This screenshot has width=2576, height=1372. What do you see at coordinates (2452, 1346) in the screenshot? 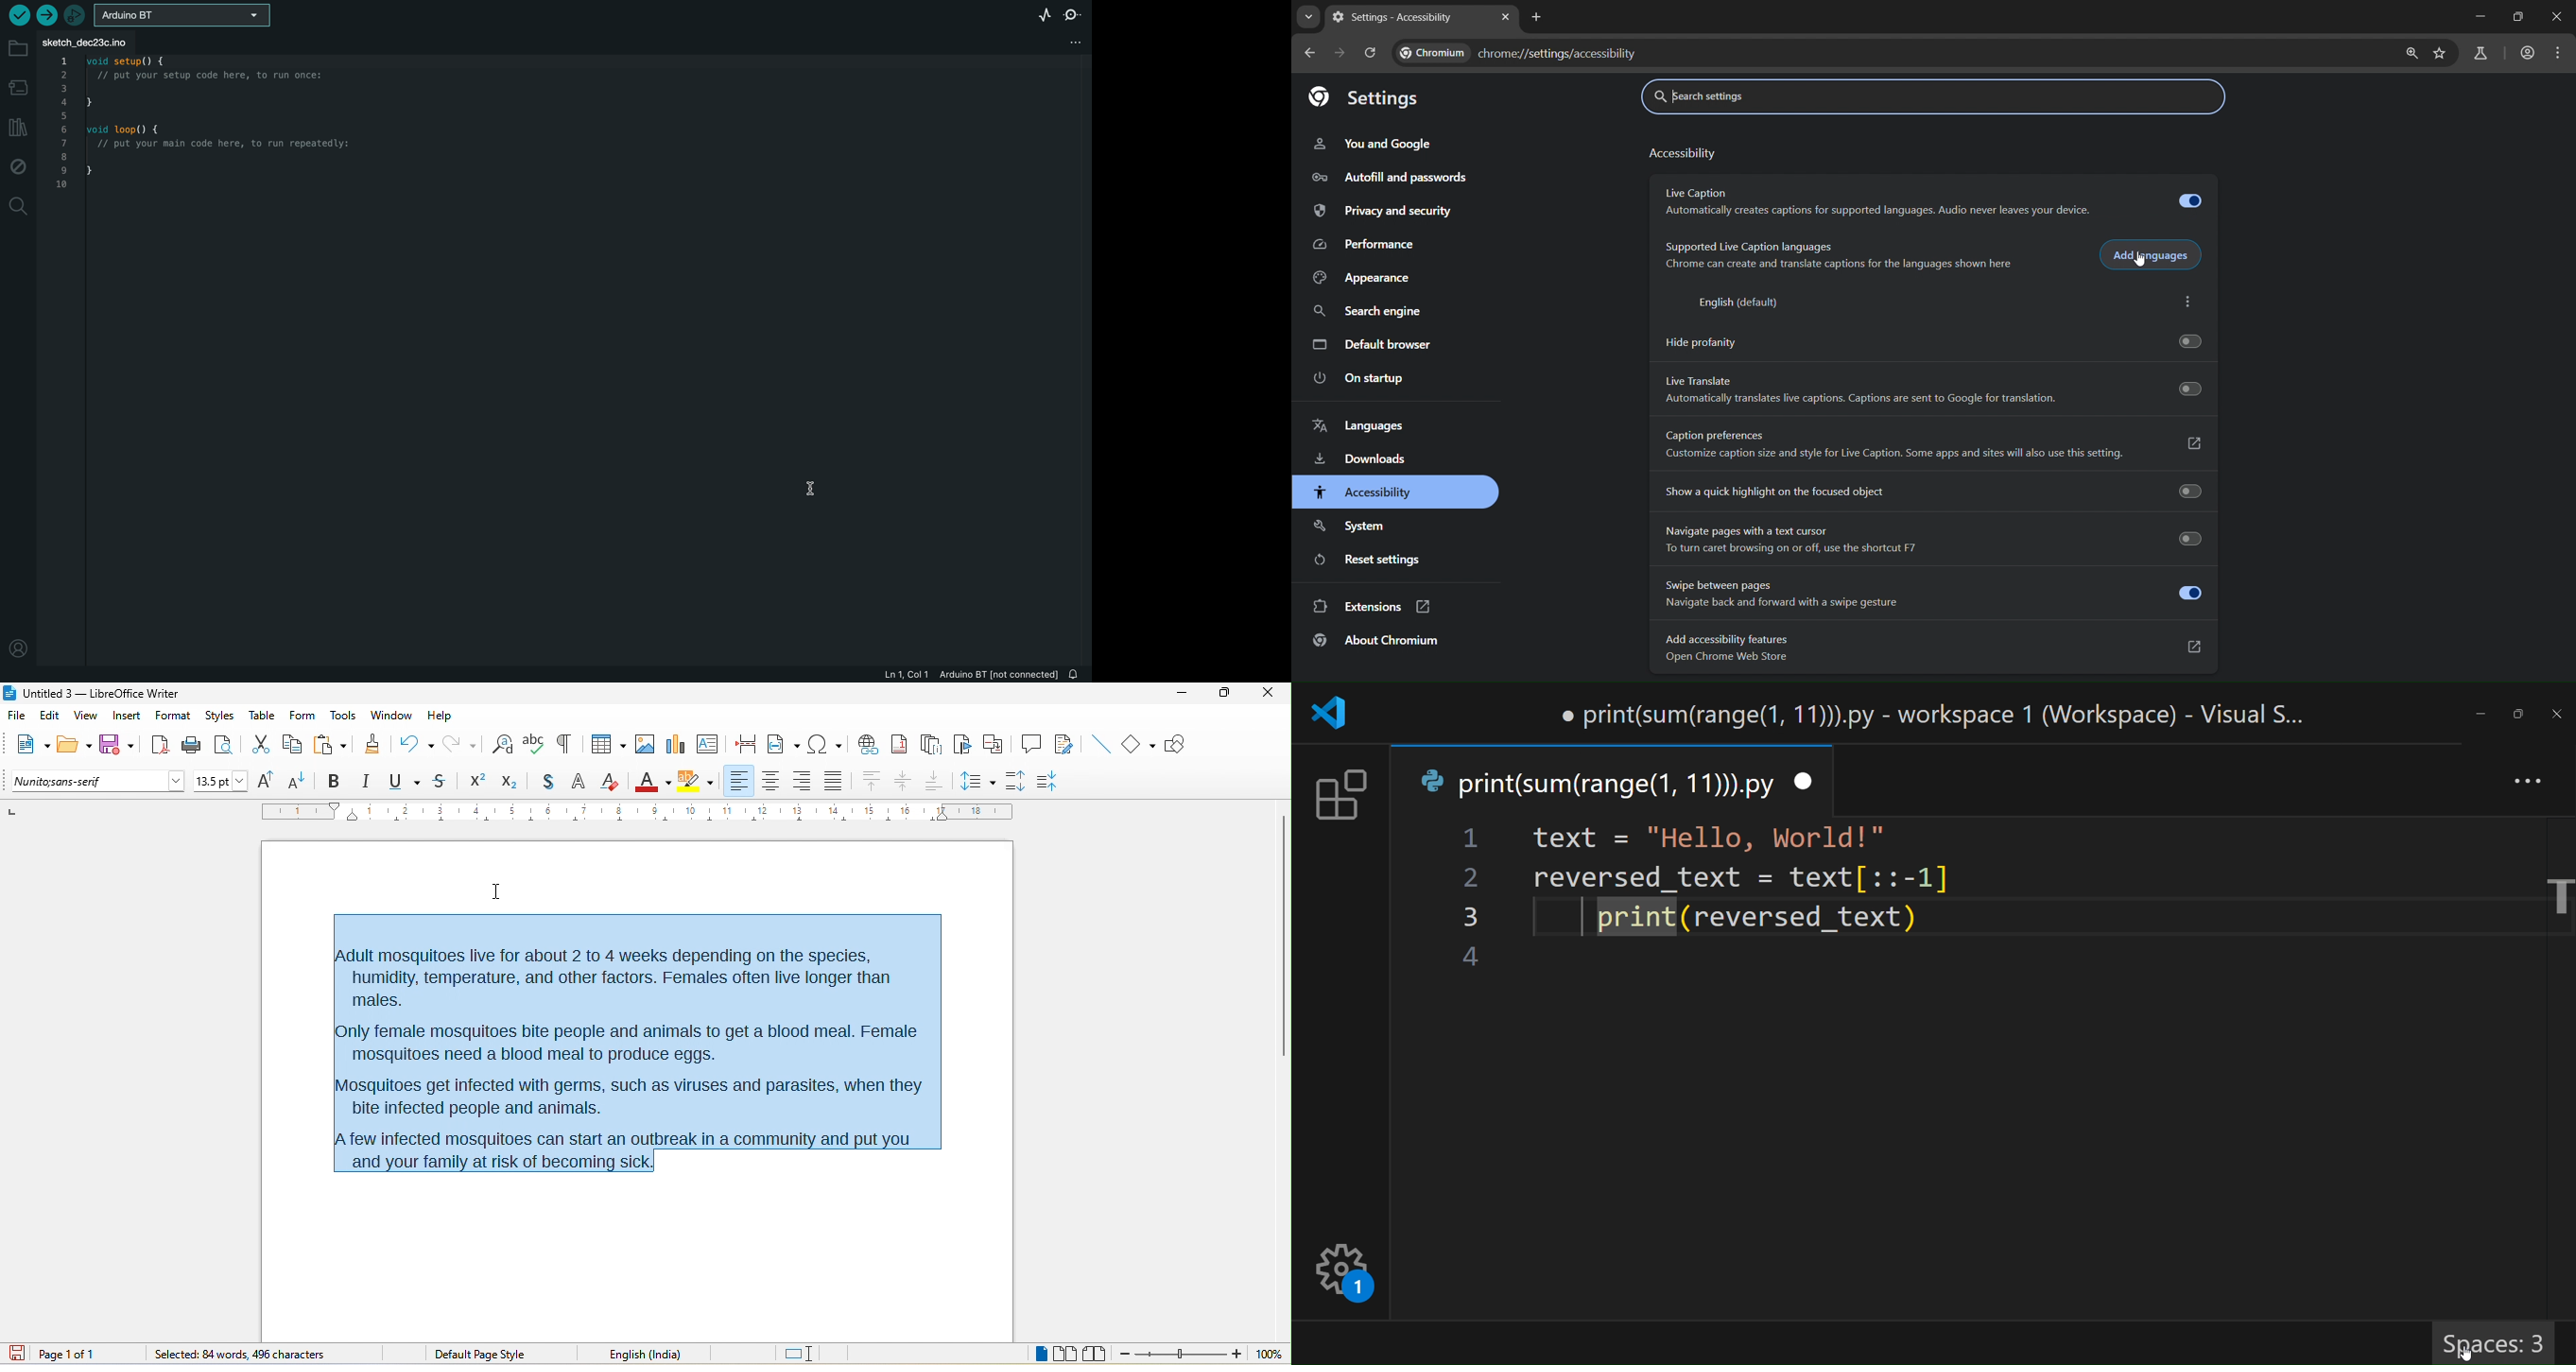
I see `cursor` at bounding box center [2452, 1346].